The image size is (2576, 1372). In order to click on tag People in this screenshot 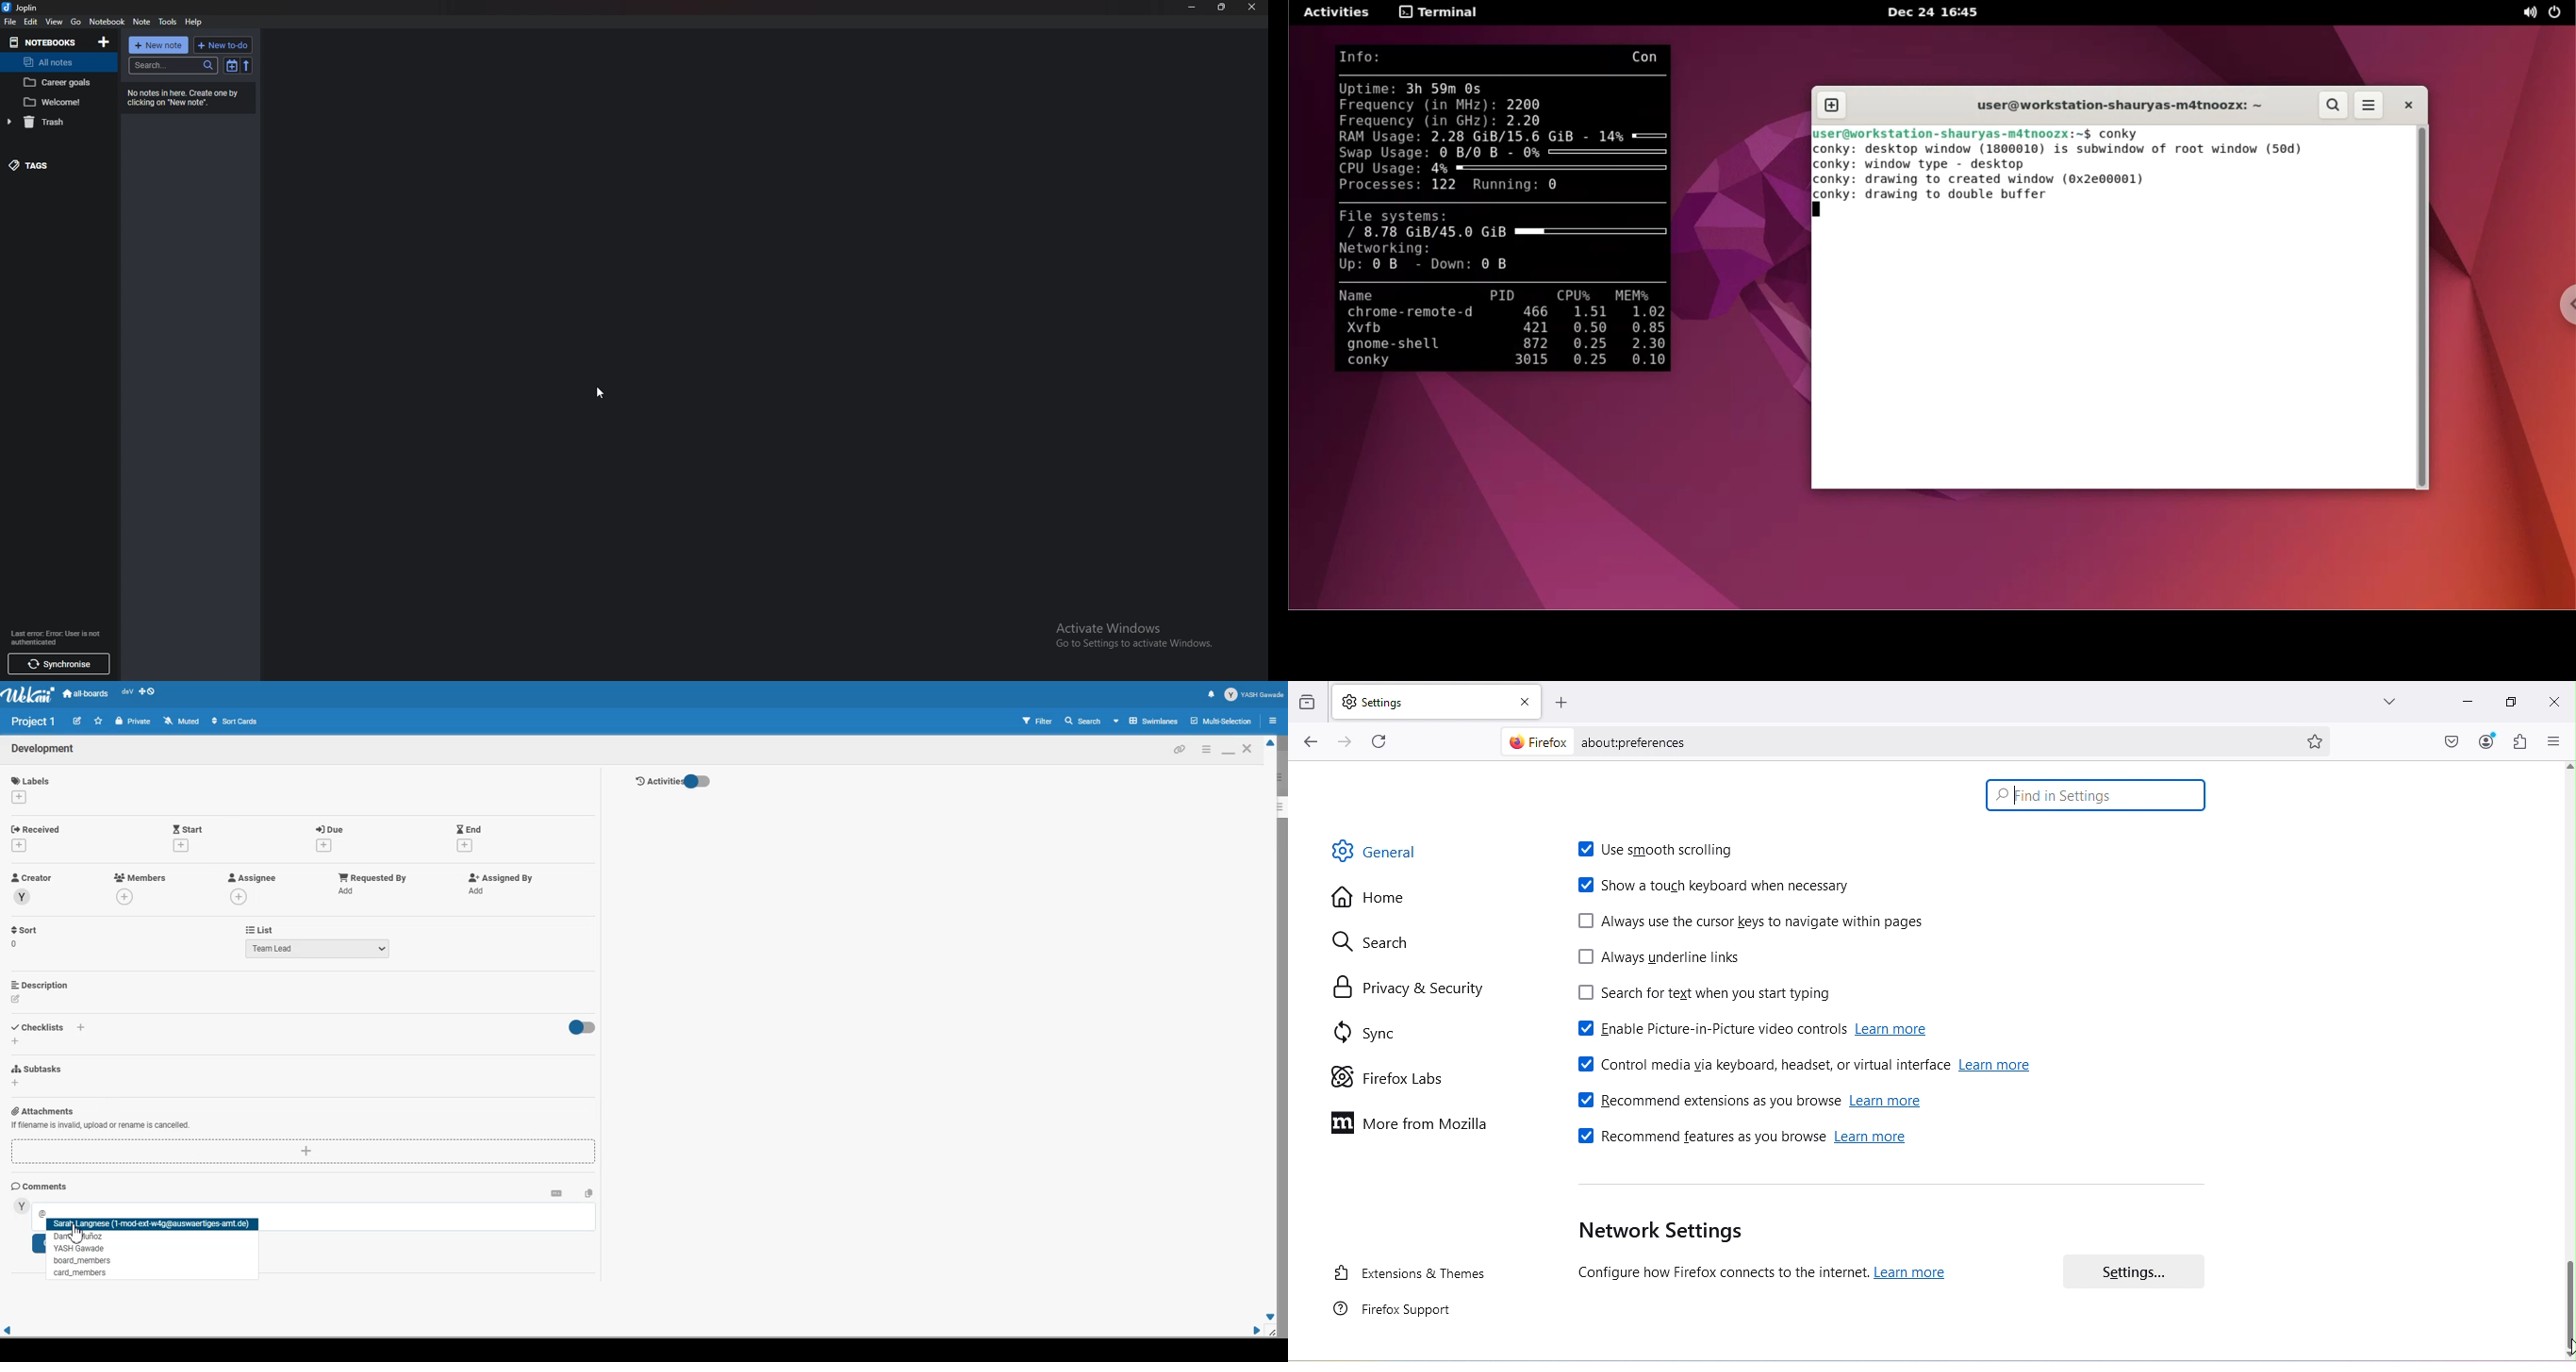, I will do `click(84, 1259)`.